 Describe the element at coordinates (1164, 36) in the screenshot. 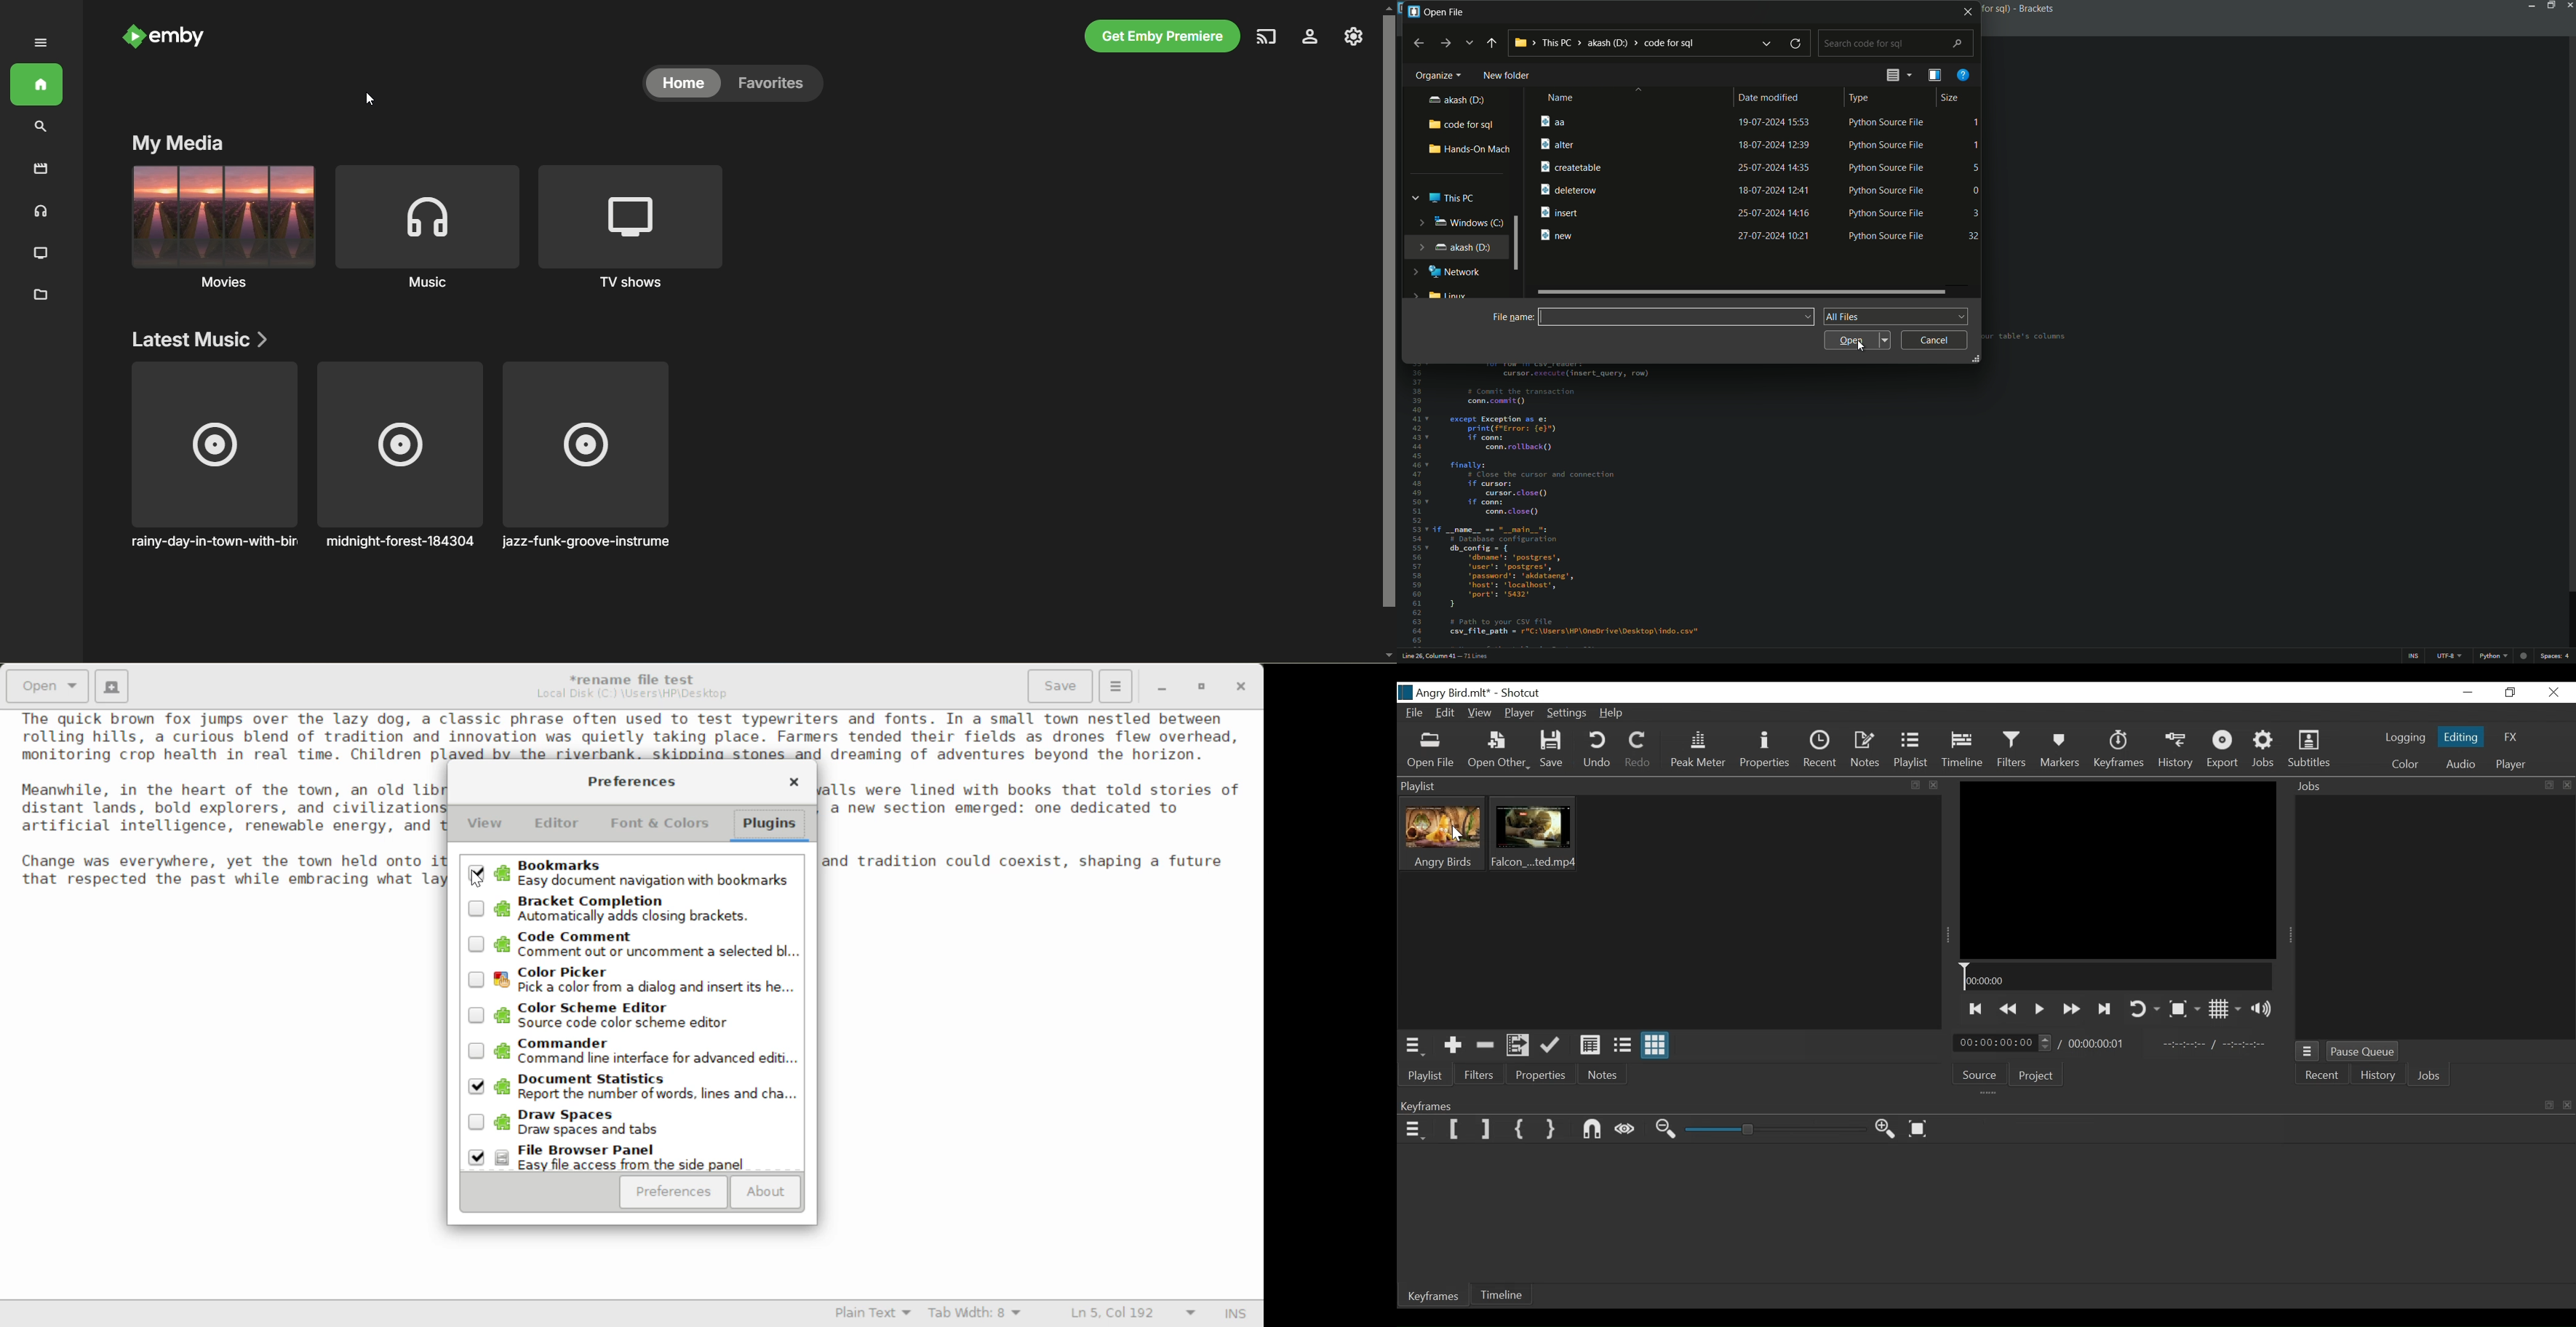

I see `get emby premiere` at that location.